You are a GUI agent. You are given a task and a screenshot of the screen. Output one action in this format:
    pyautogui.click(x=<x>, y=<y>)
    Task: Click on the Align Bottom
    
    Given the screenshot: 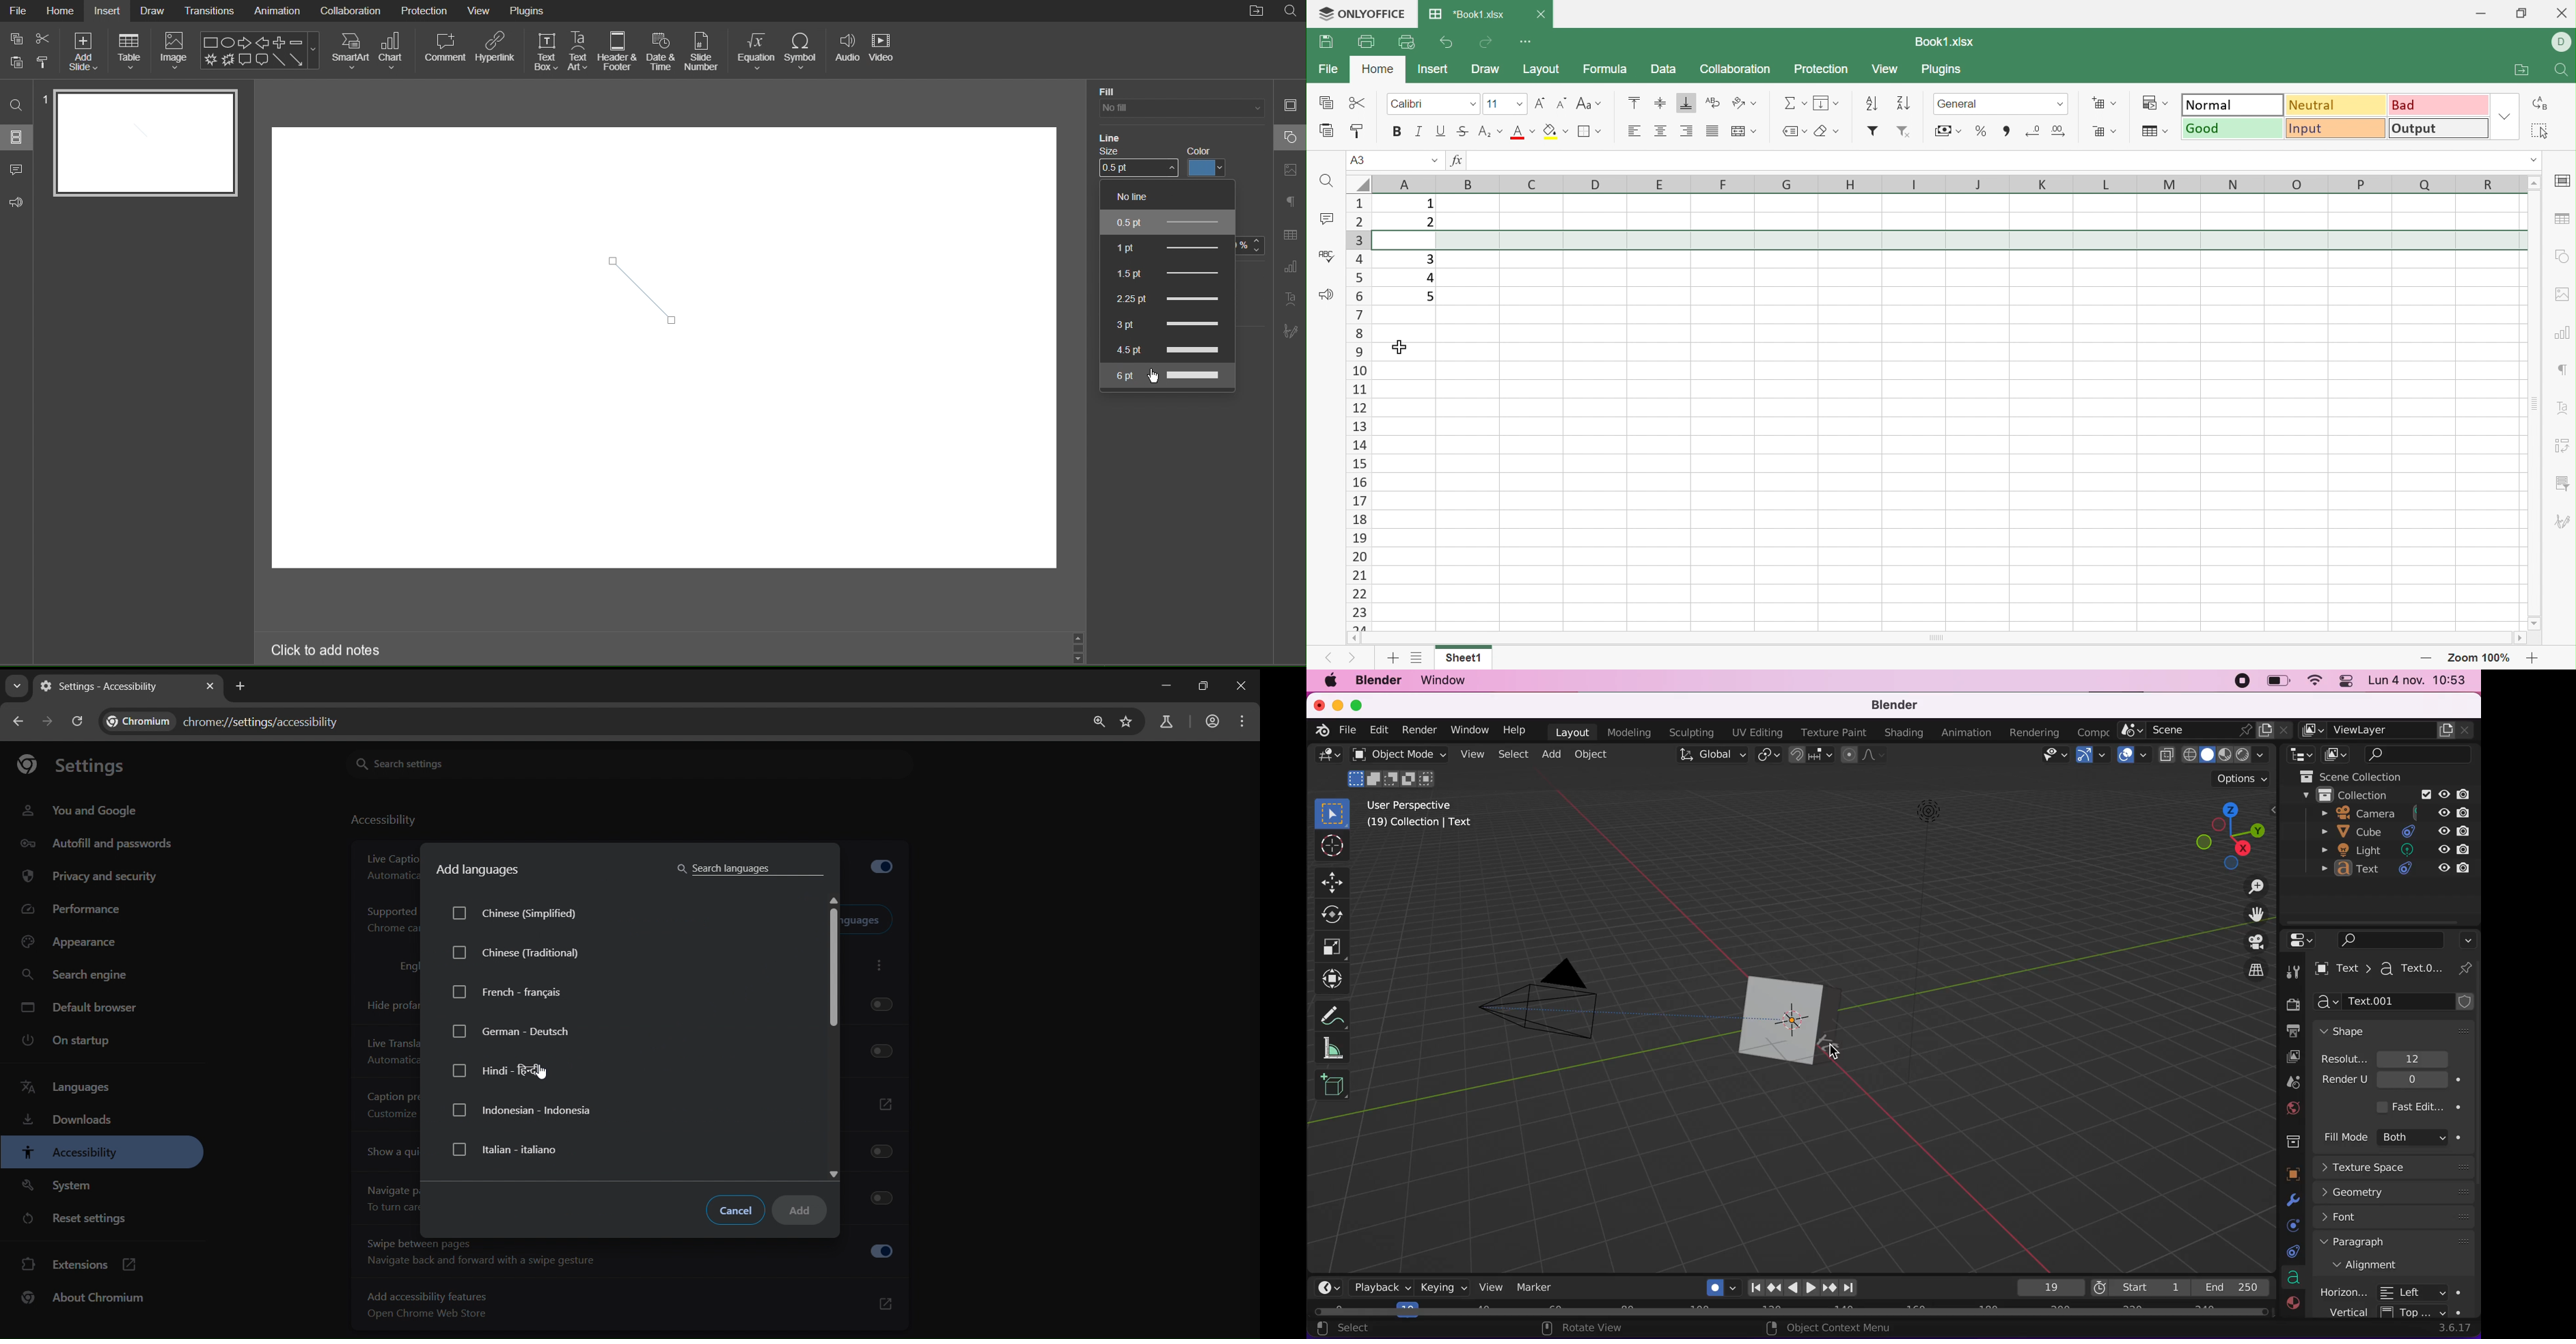 What is the action you would take?
    pyautogui.click(x=1687, y=103)
    